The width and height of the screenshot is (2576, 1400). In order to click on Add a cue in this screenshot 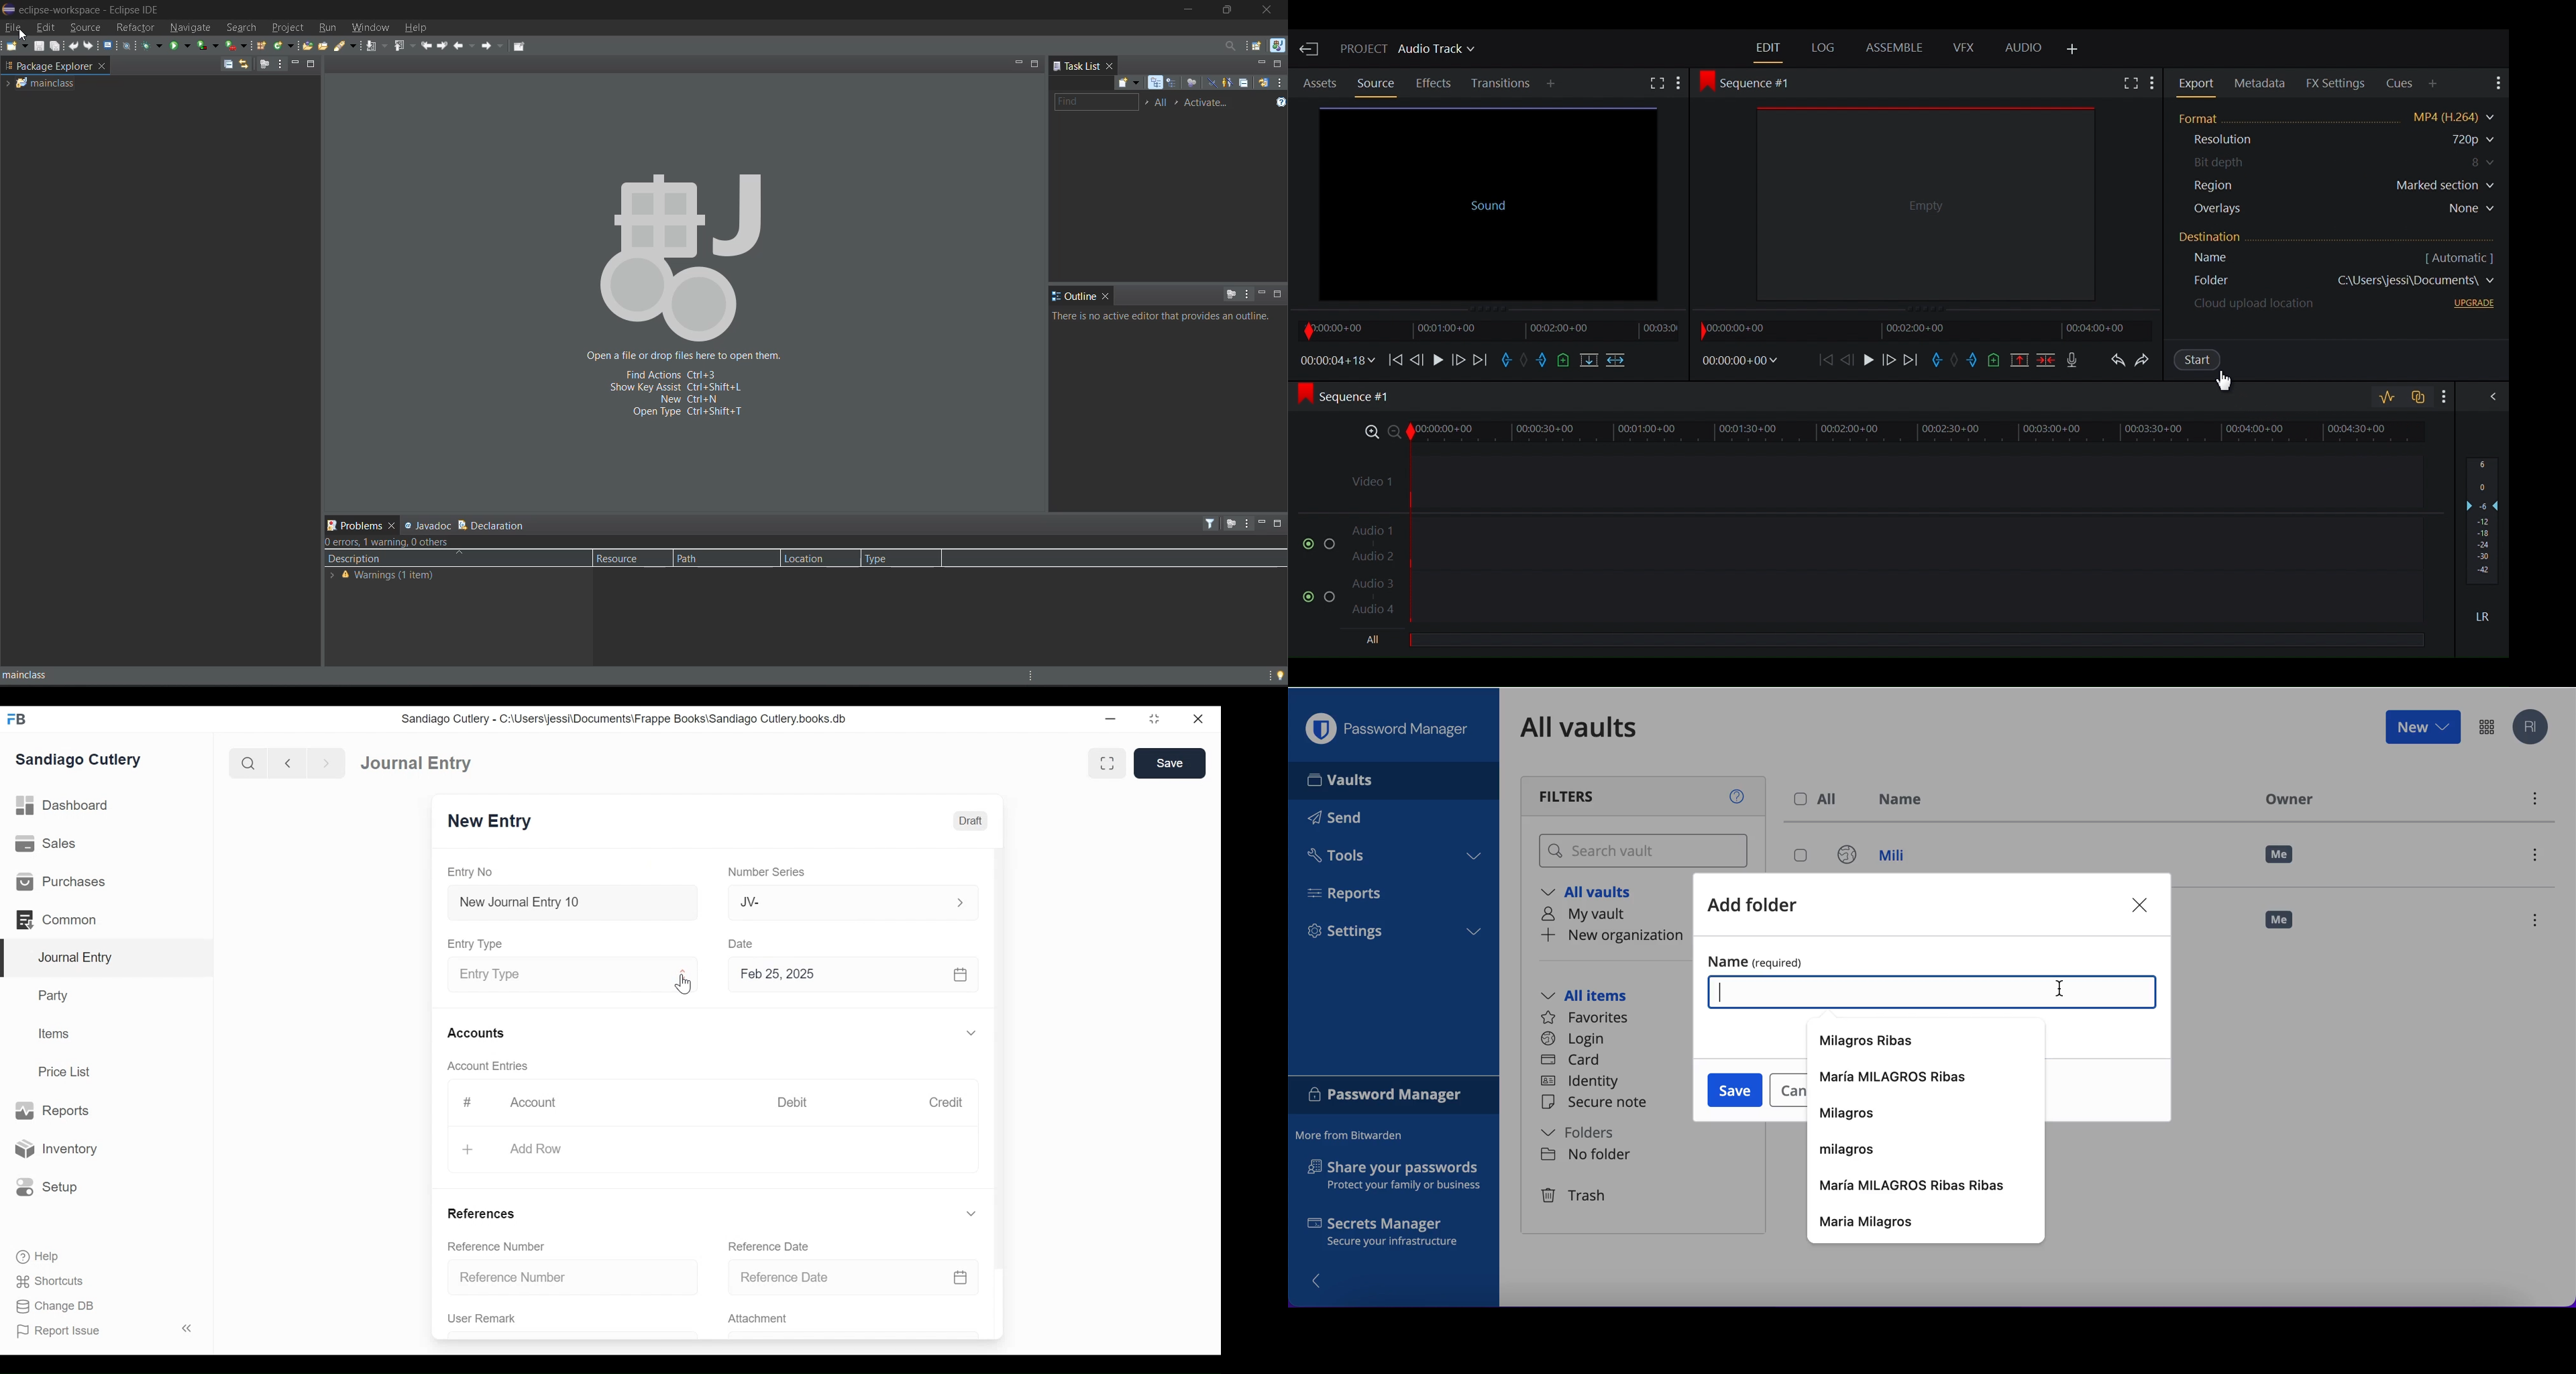, I will do `click(1565, 361)`.